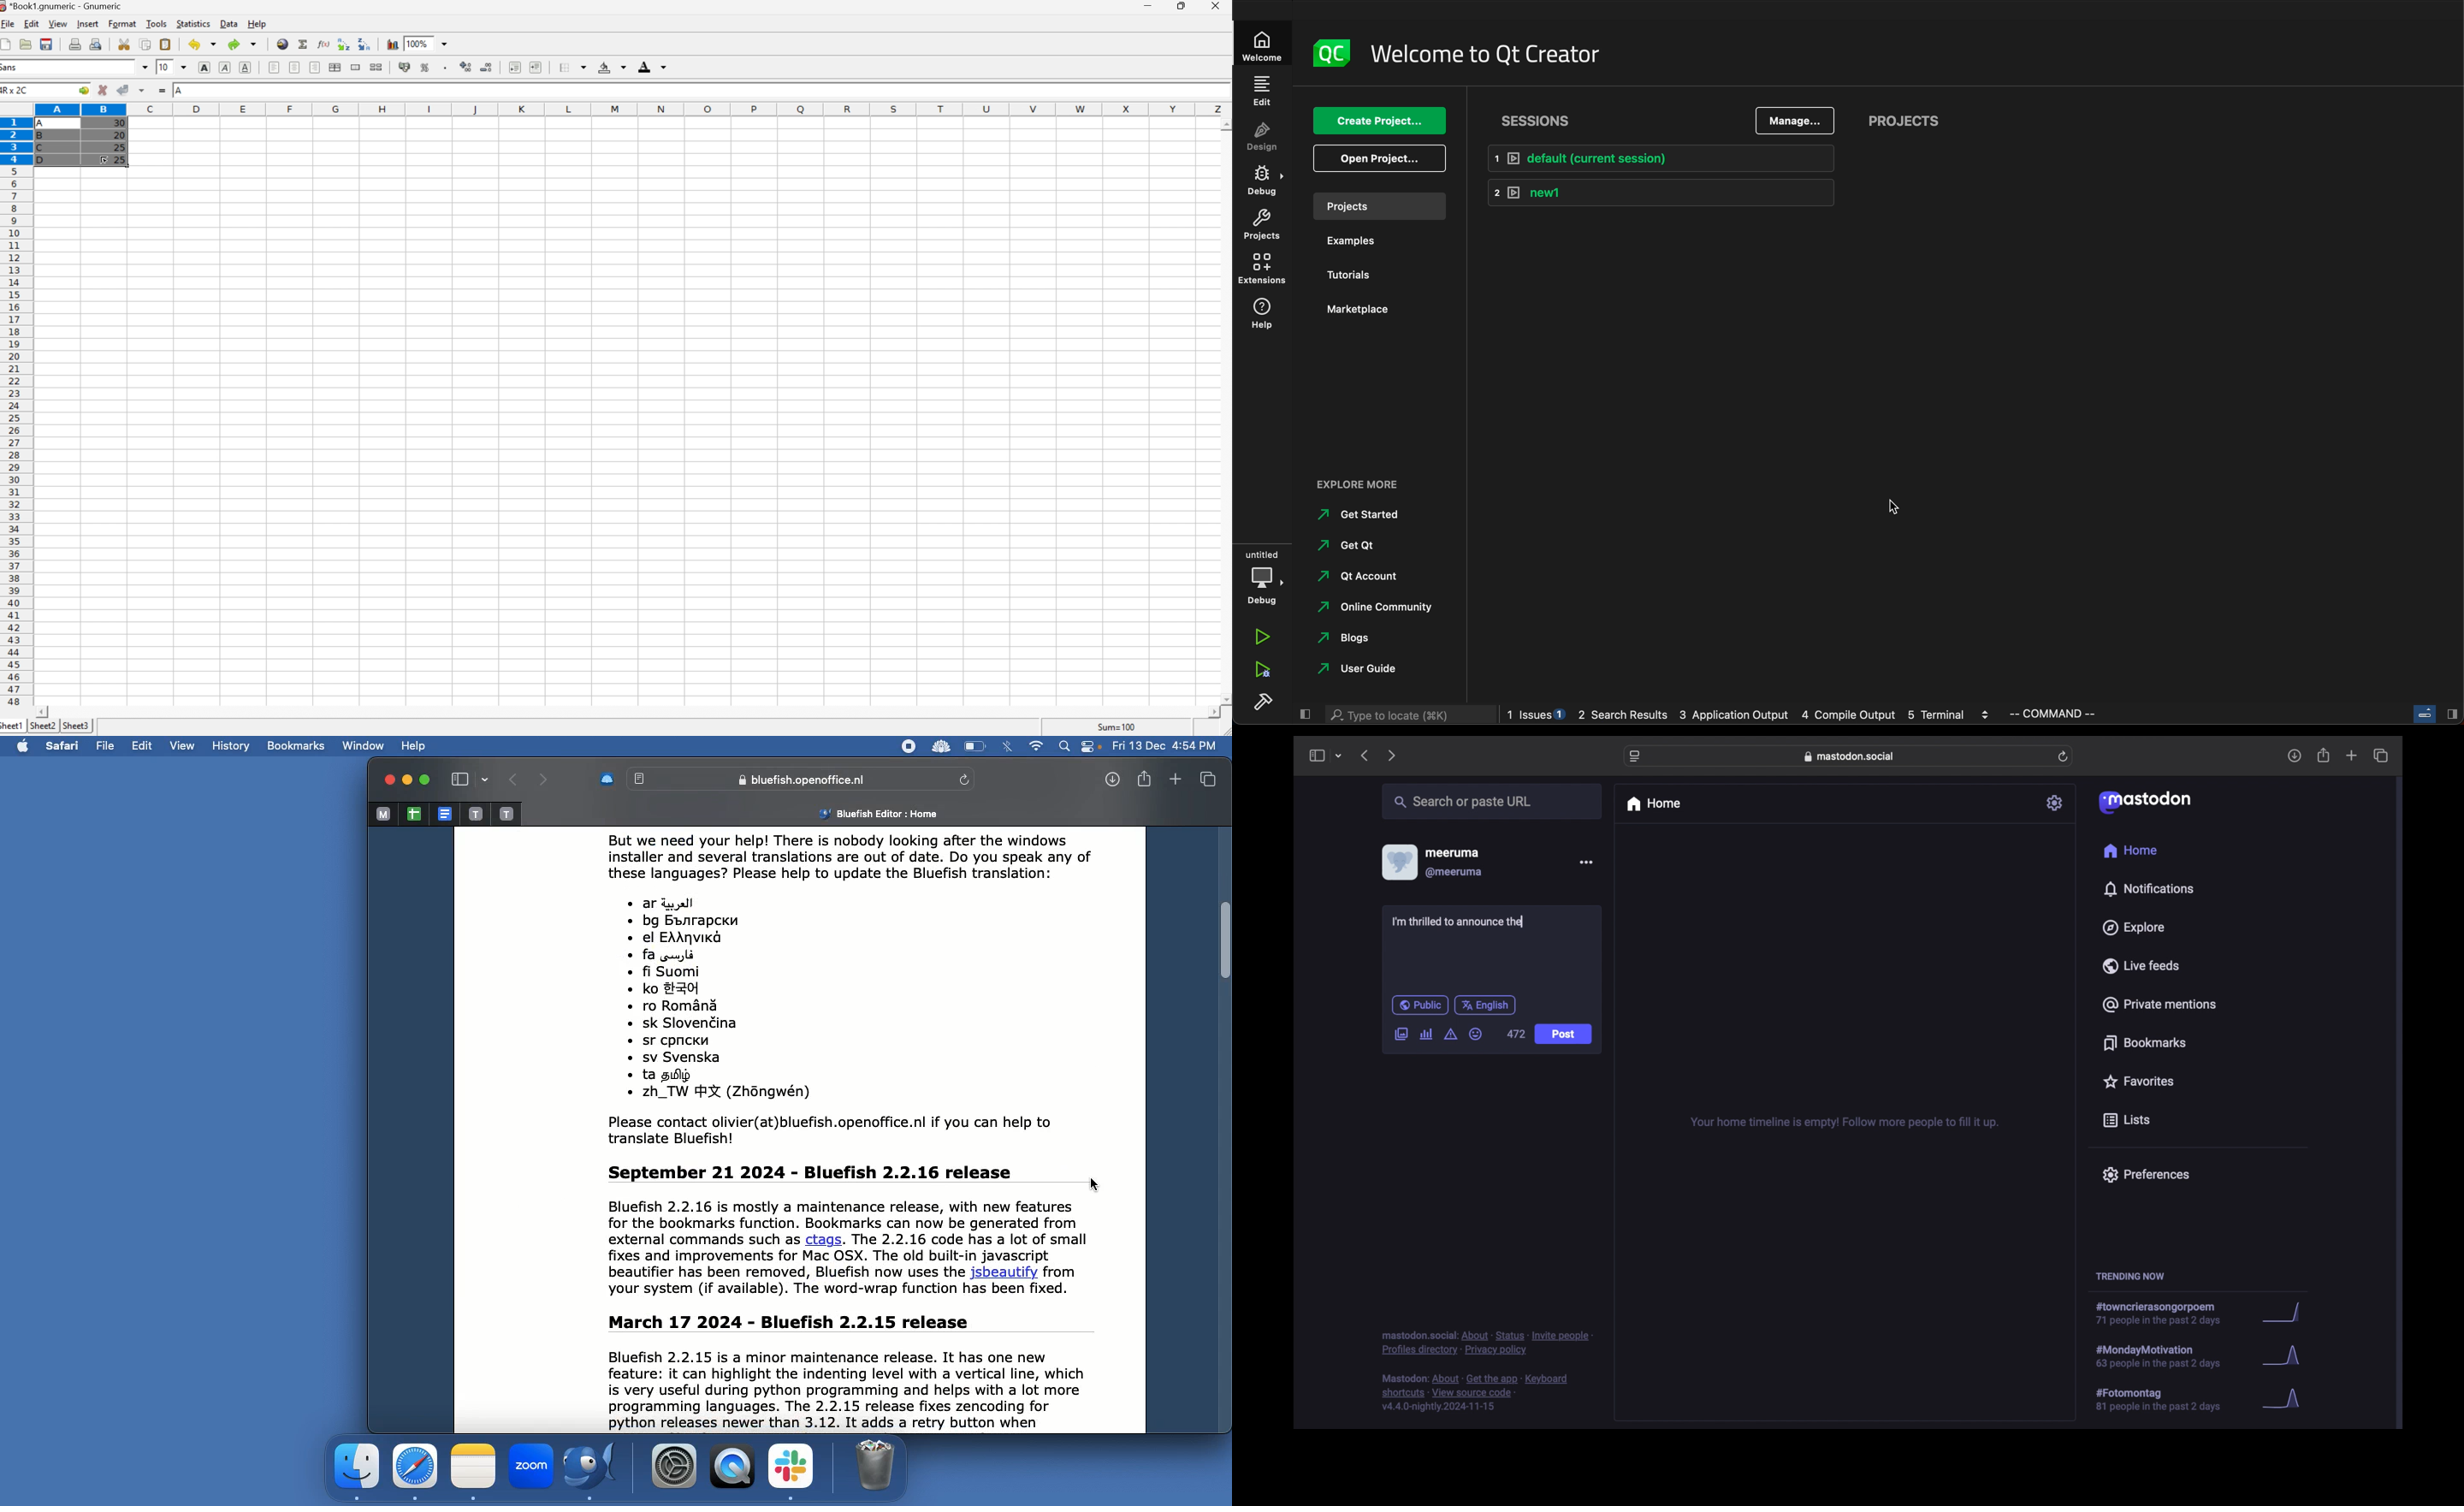  What do you see at coordinates (612, 68) in the screenshot?
I see `Background` at bounding box center [612, 68].